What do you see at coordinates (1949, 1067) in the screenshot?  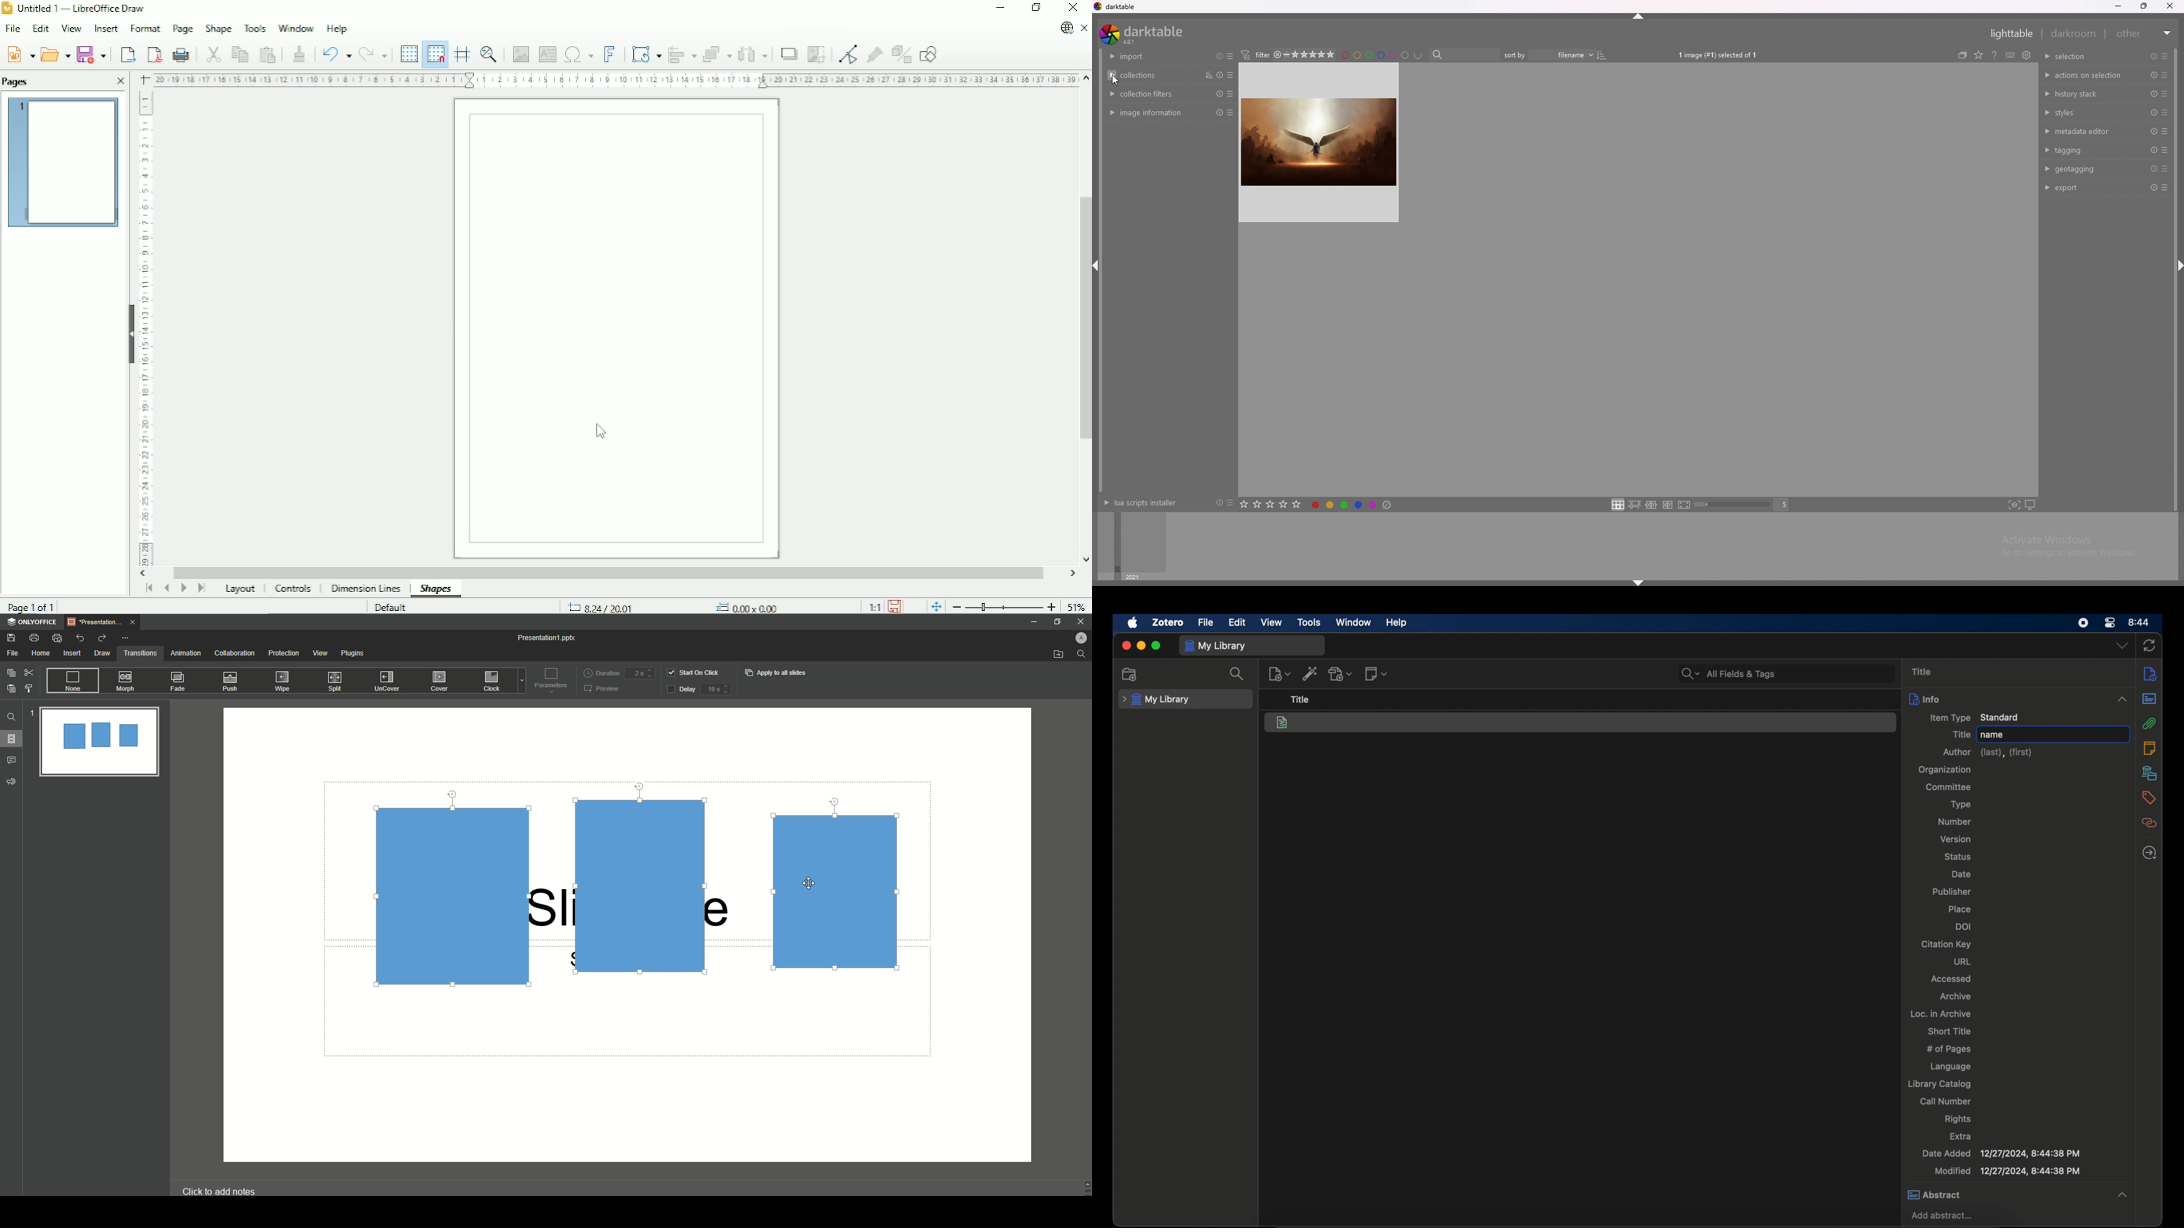 I see `language` at bounding box center [1949, 1067].